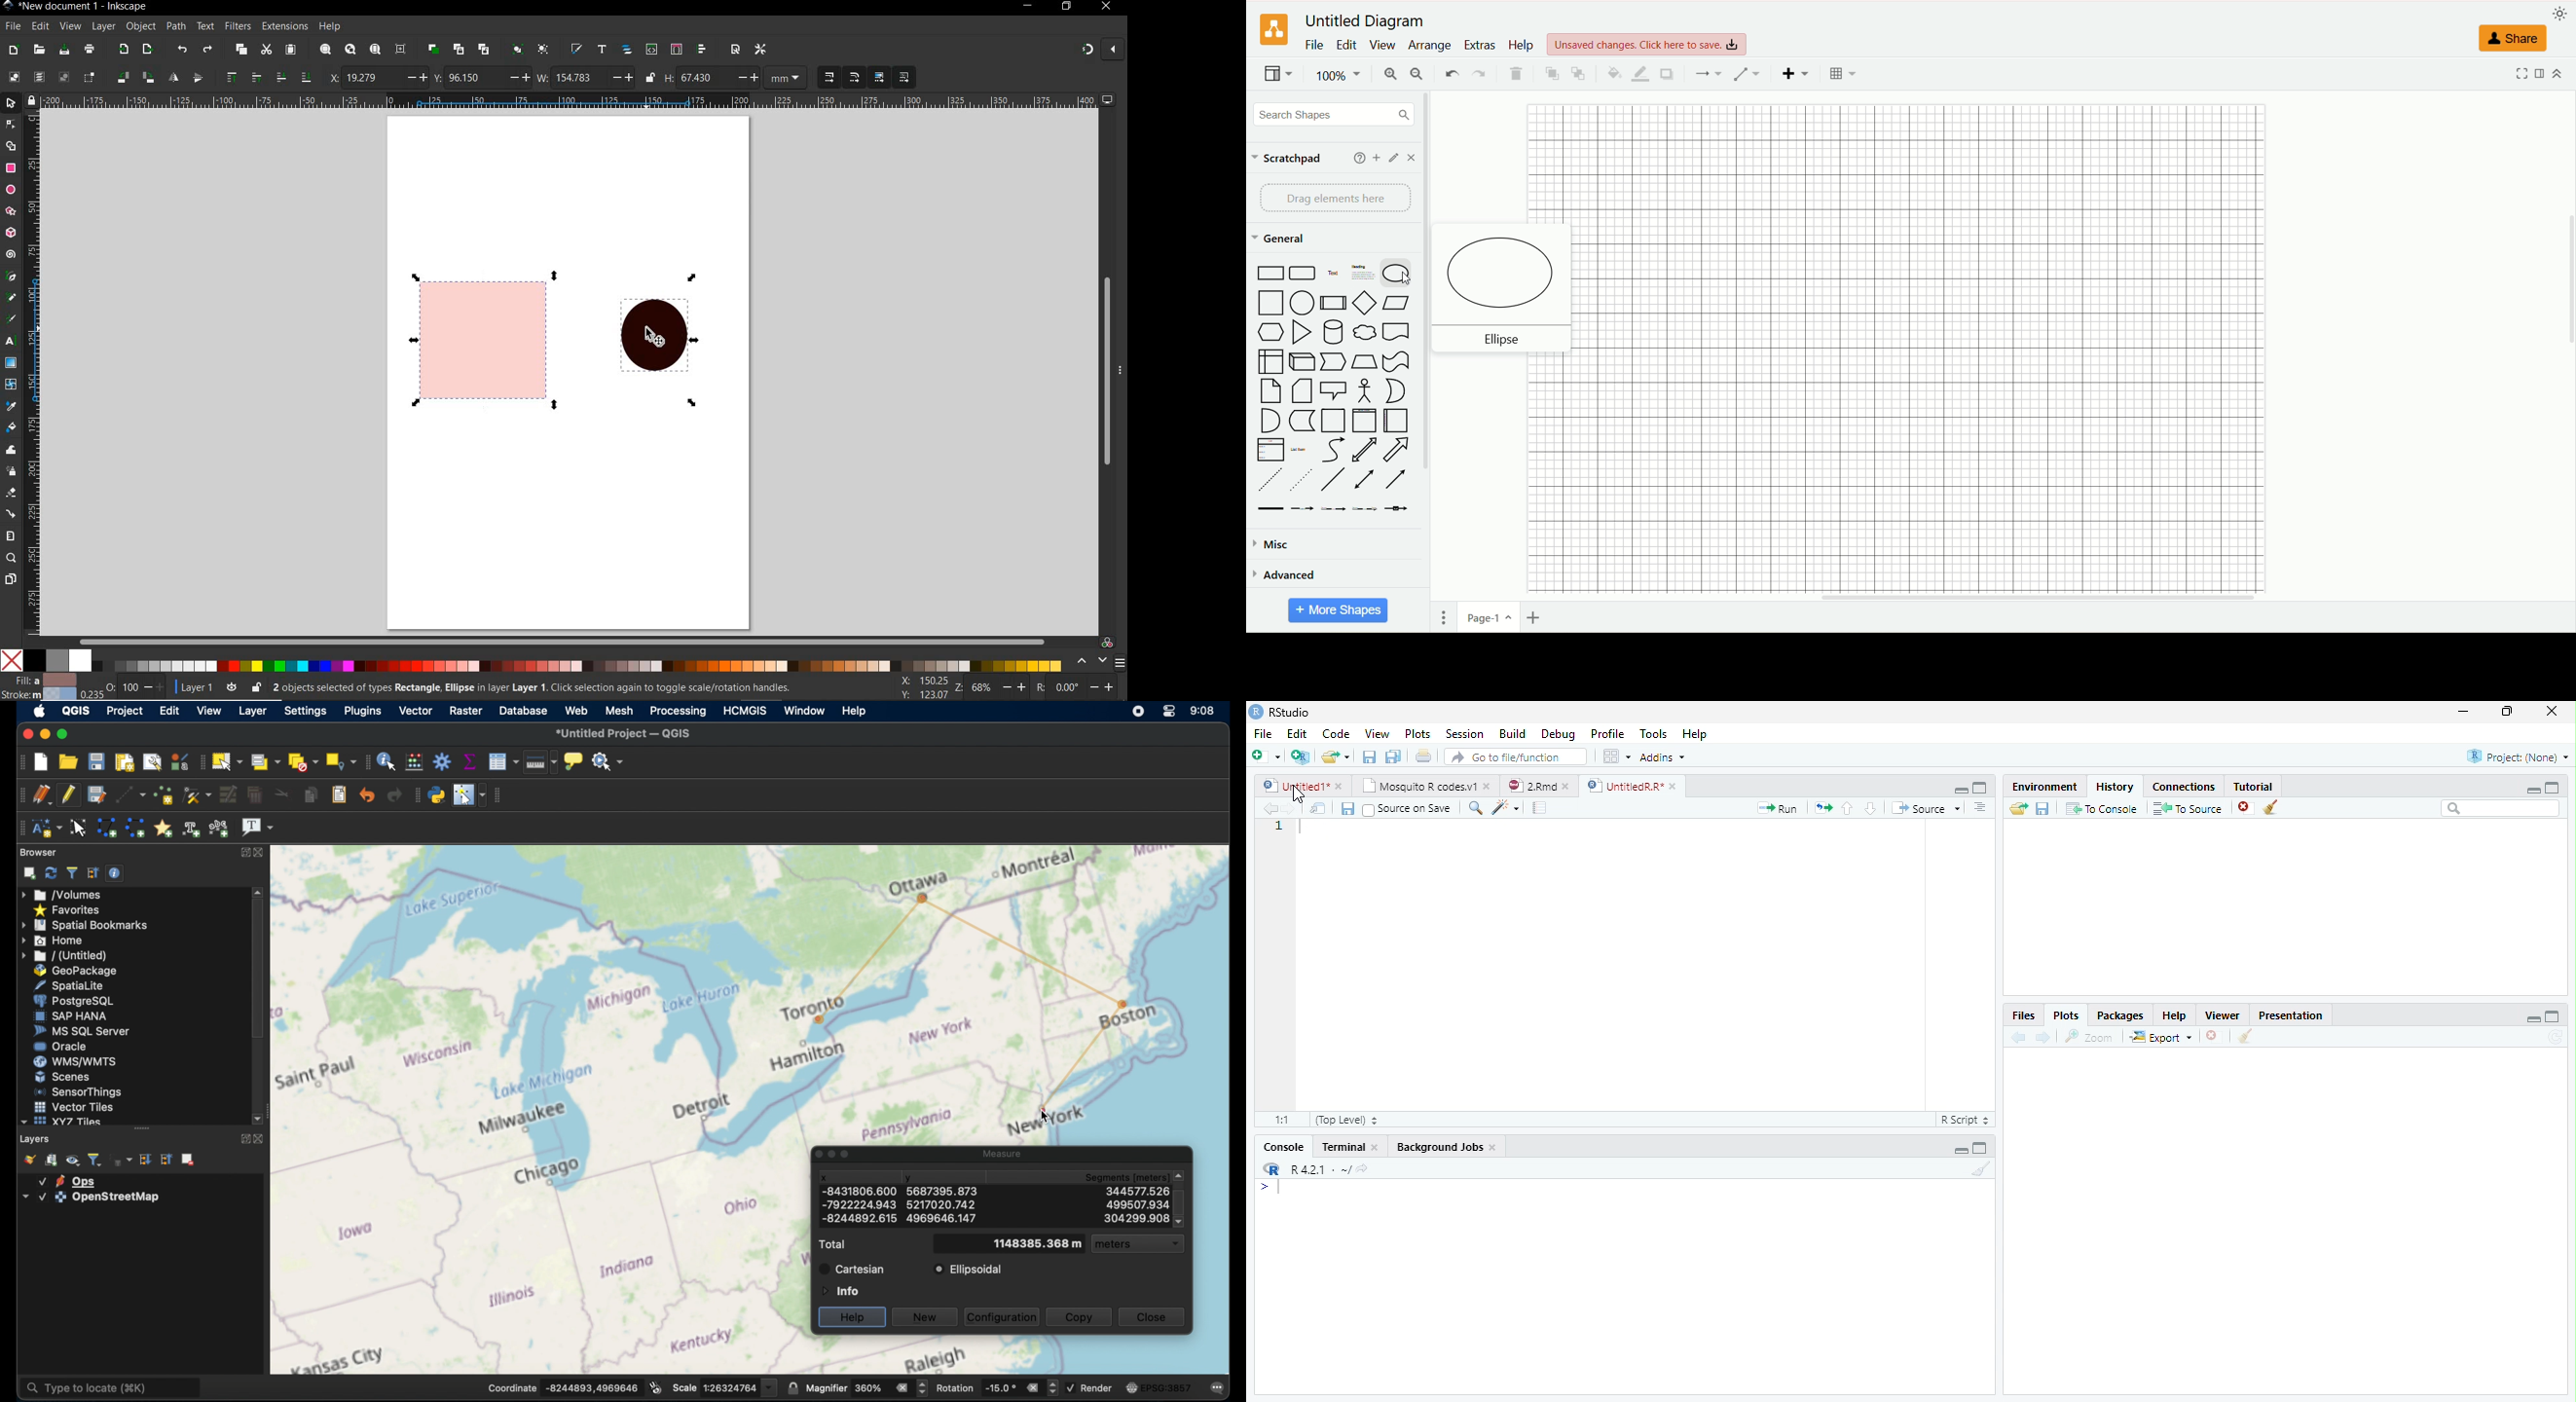  I want to click on ruler, so click(33, 372).